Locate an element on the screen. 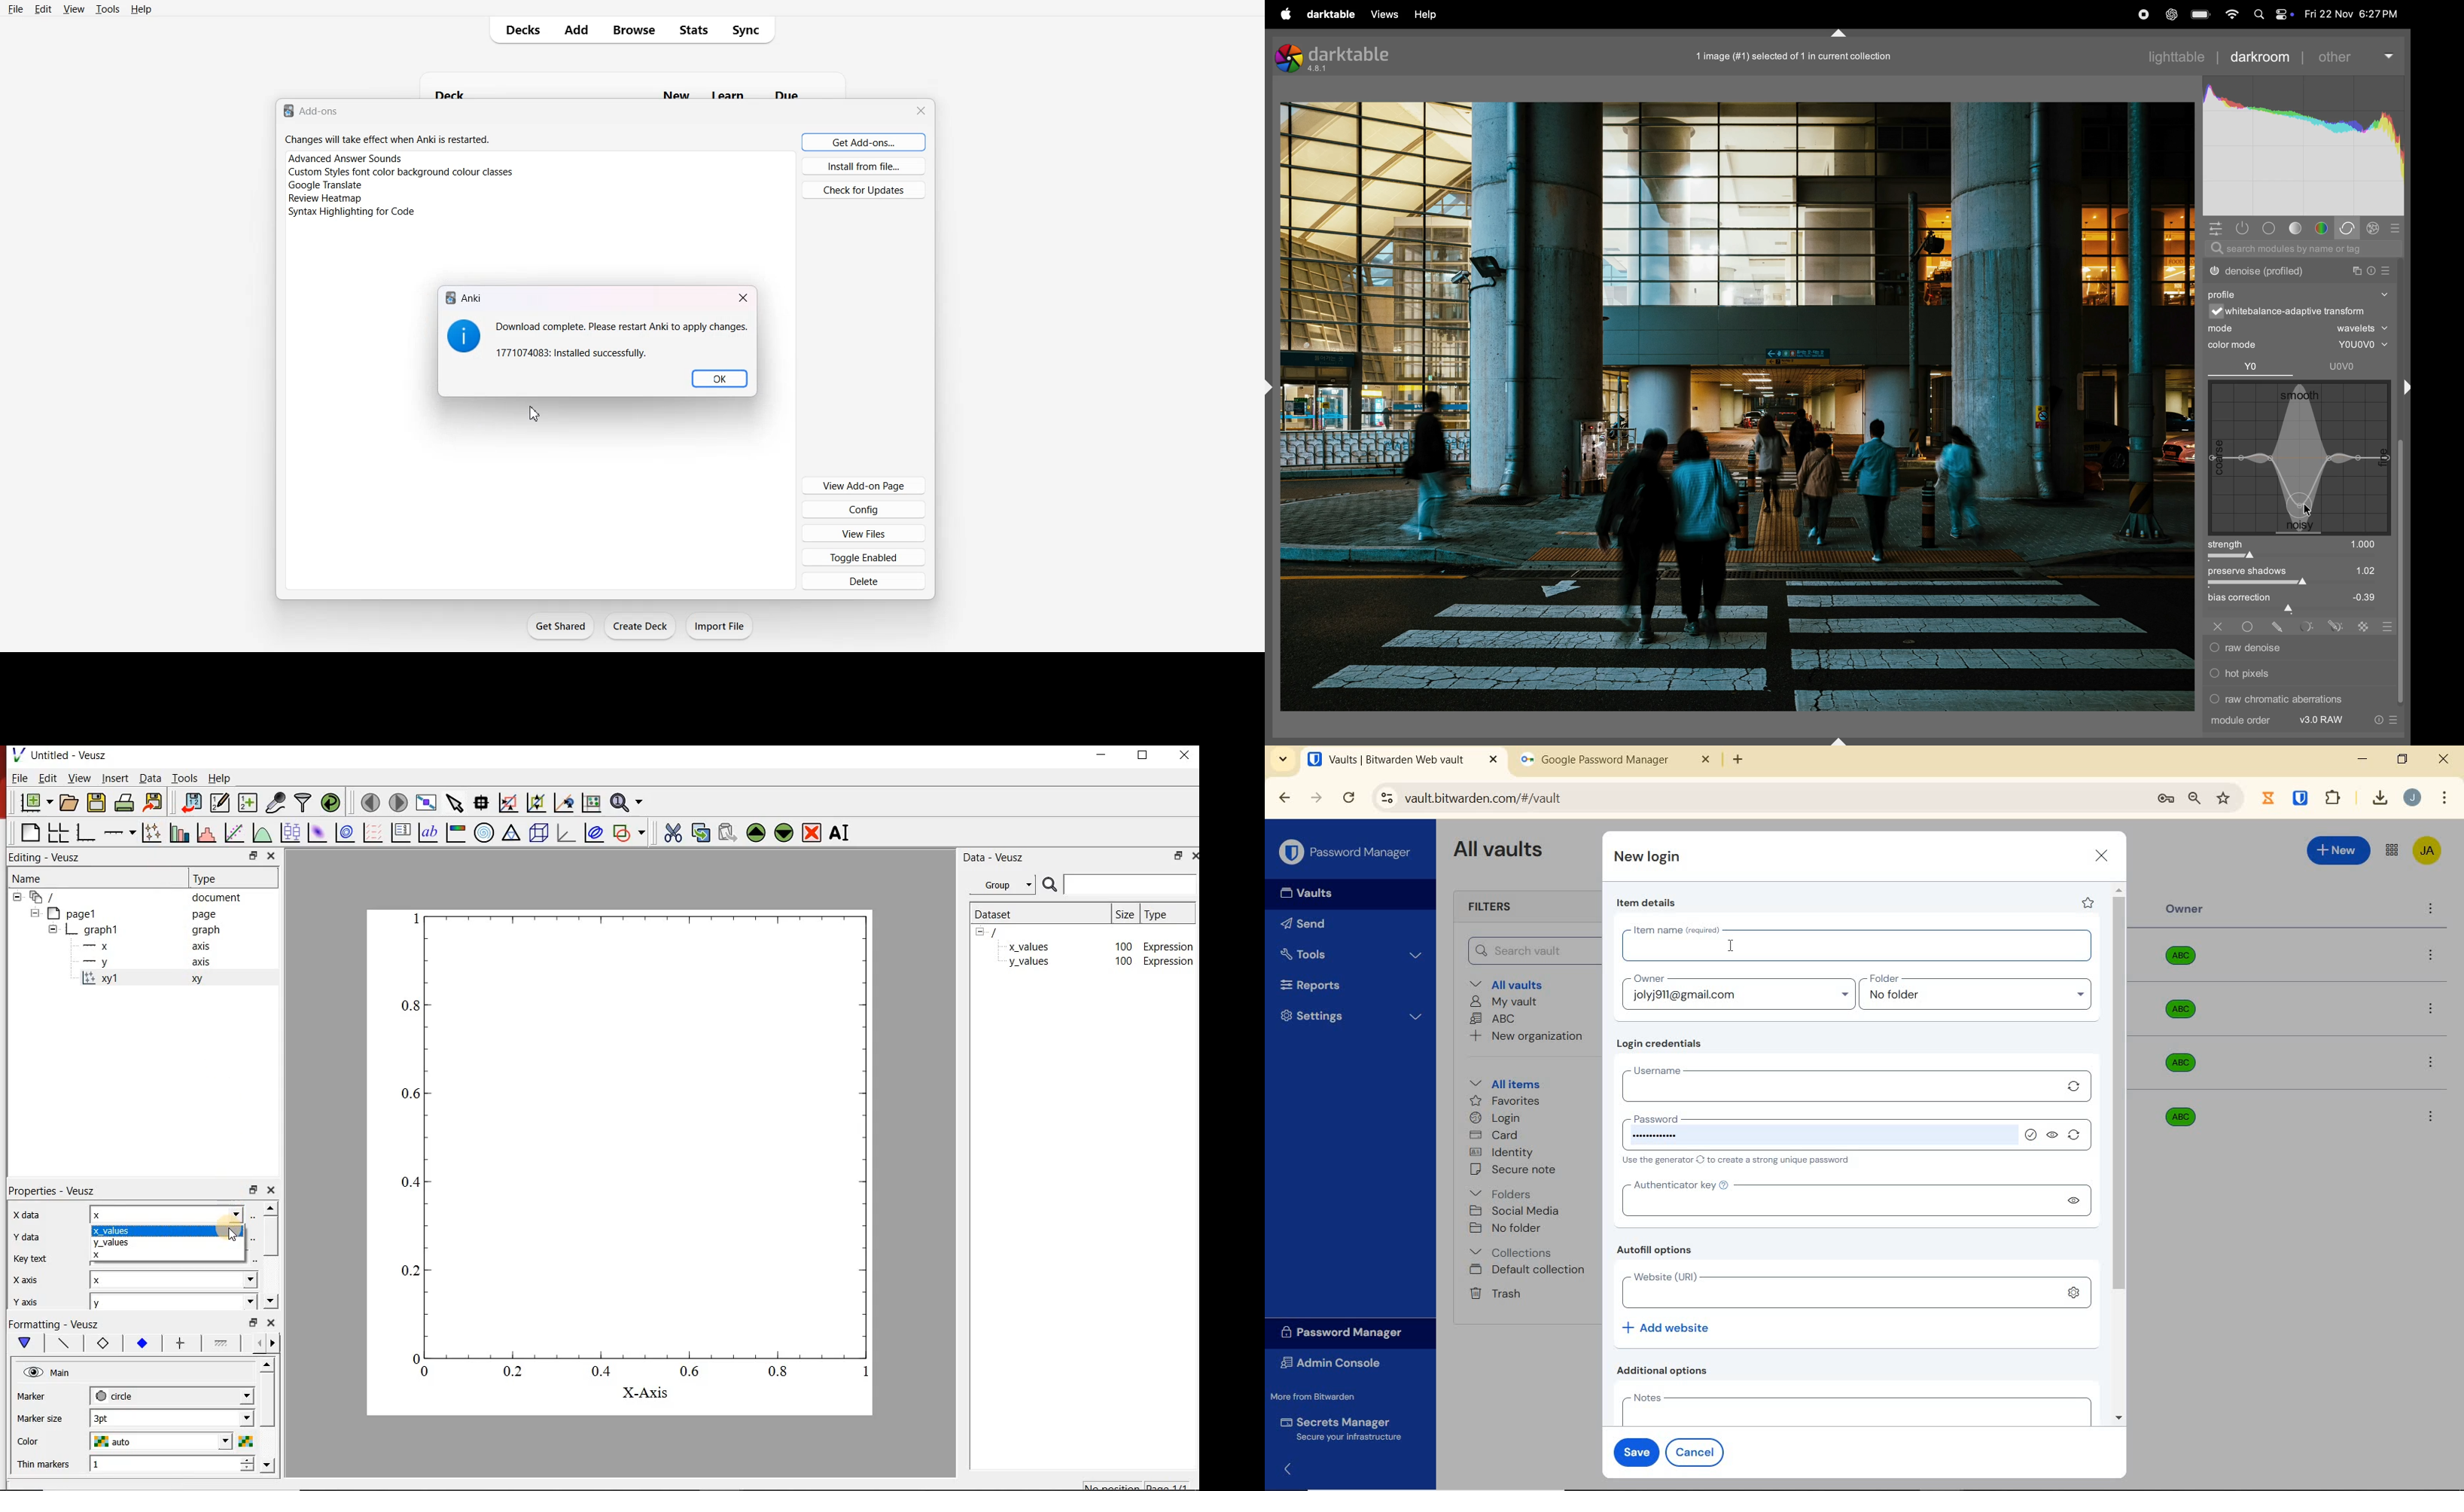 The image size is (2464, 1512). advanced answer sounds is located at coordinates (346, 158).